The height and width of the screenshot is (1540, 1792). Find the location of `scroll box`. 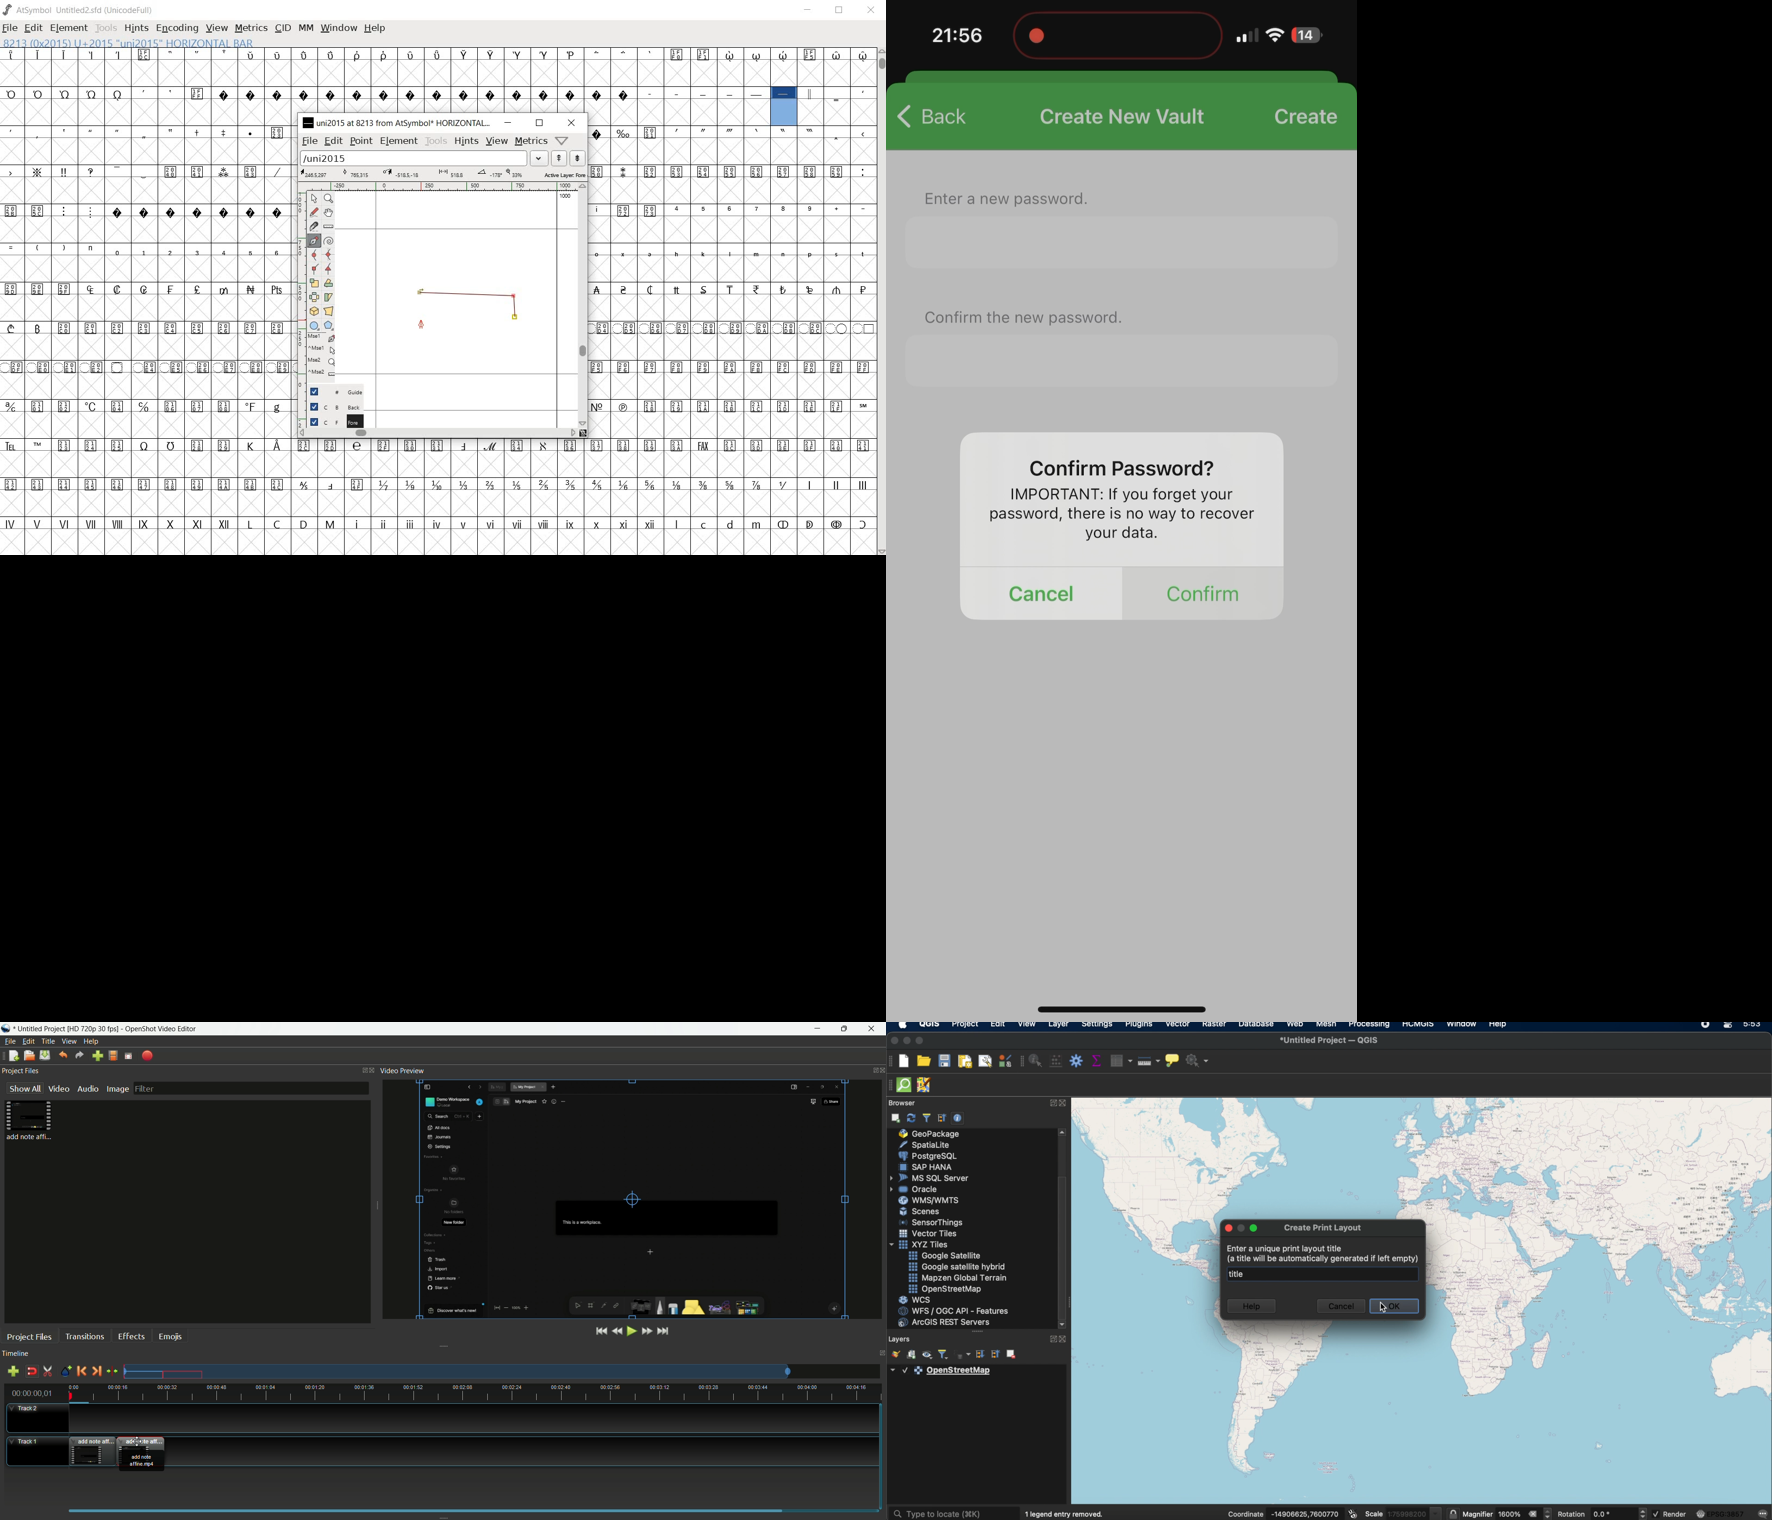

scroll box is located at coordinates (1064, 1237).